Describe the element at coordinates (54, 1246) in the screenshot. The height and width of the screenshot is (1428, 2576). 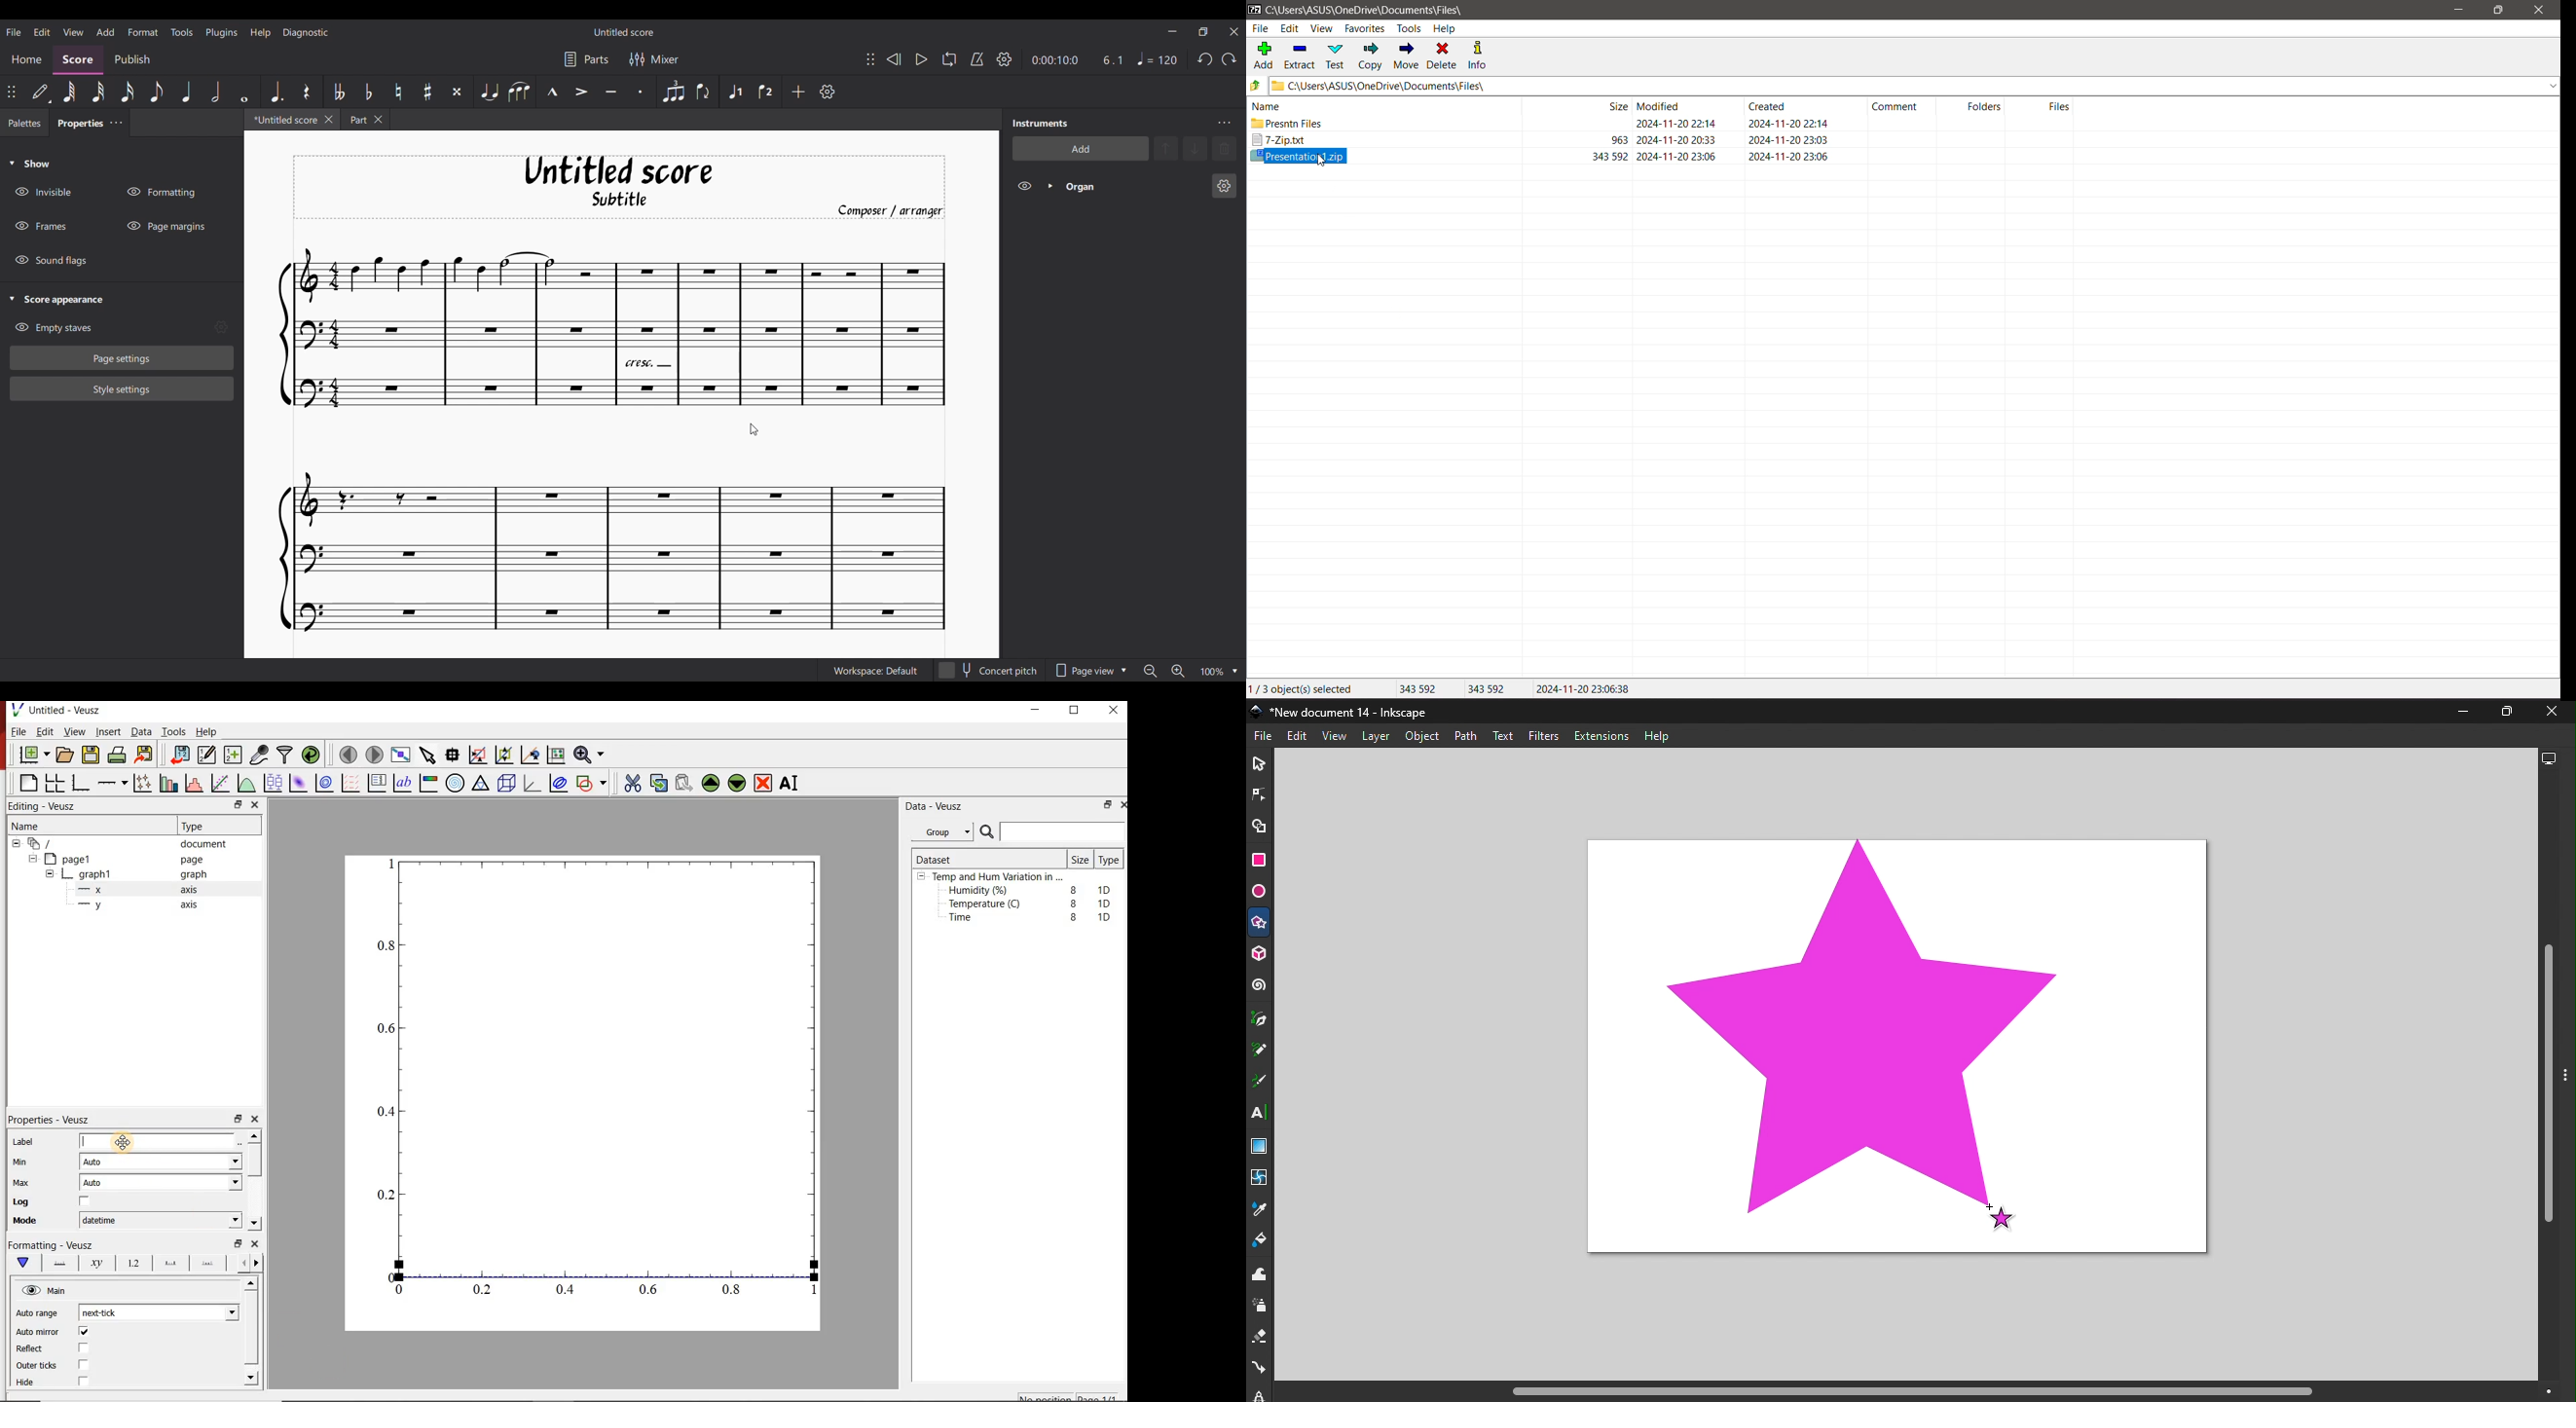
I see `Formatting - Veusz` at that location.